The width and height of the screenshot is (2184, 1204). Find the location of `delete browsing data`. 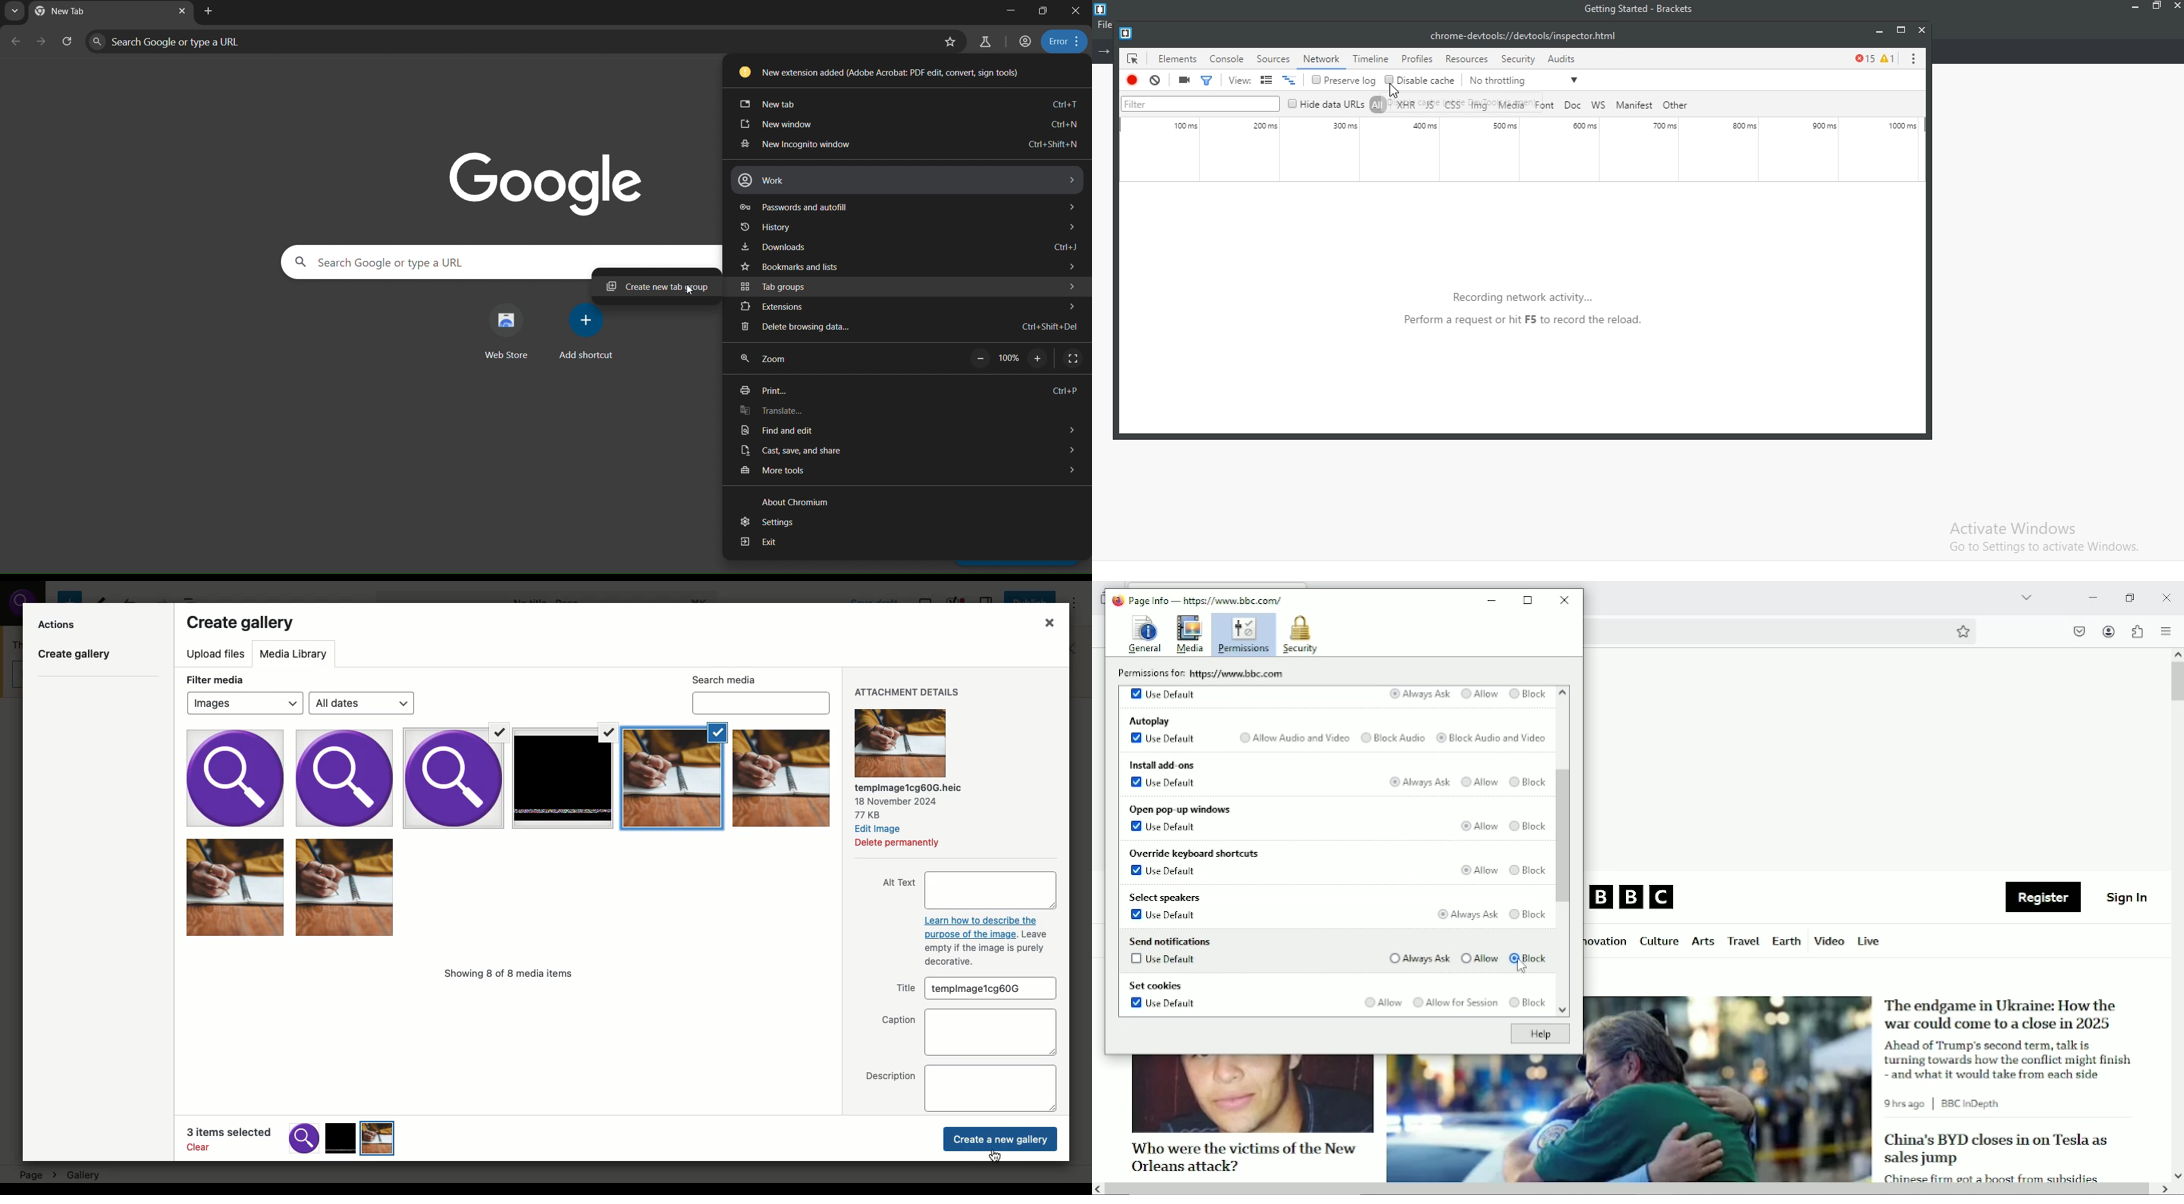

delete browsing data is located at coordinates (905, 328).